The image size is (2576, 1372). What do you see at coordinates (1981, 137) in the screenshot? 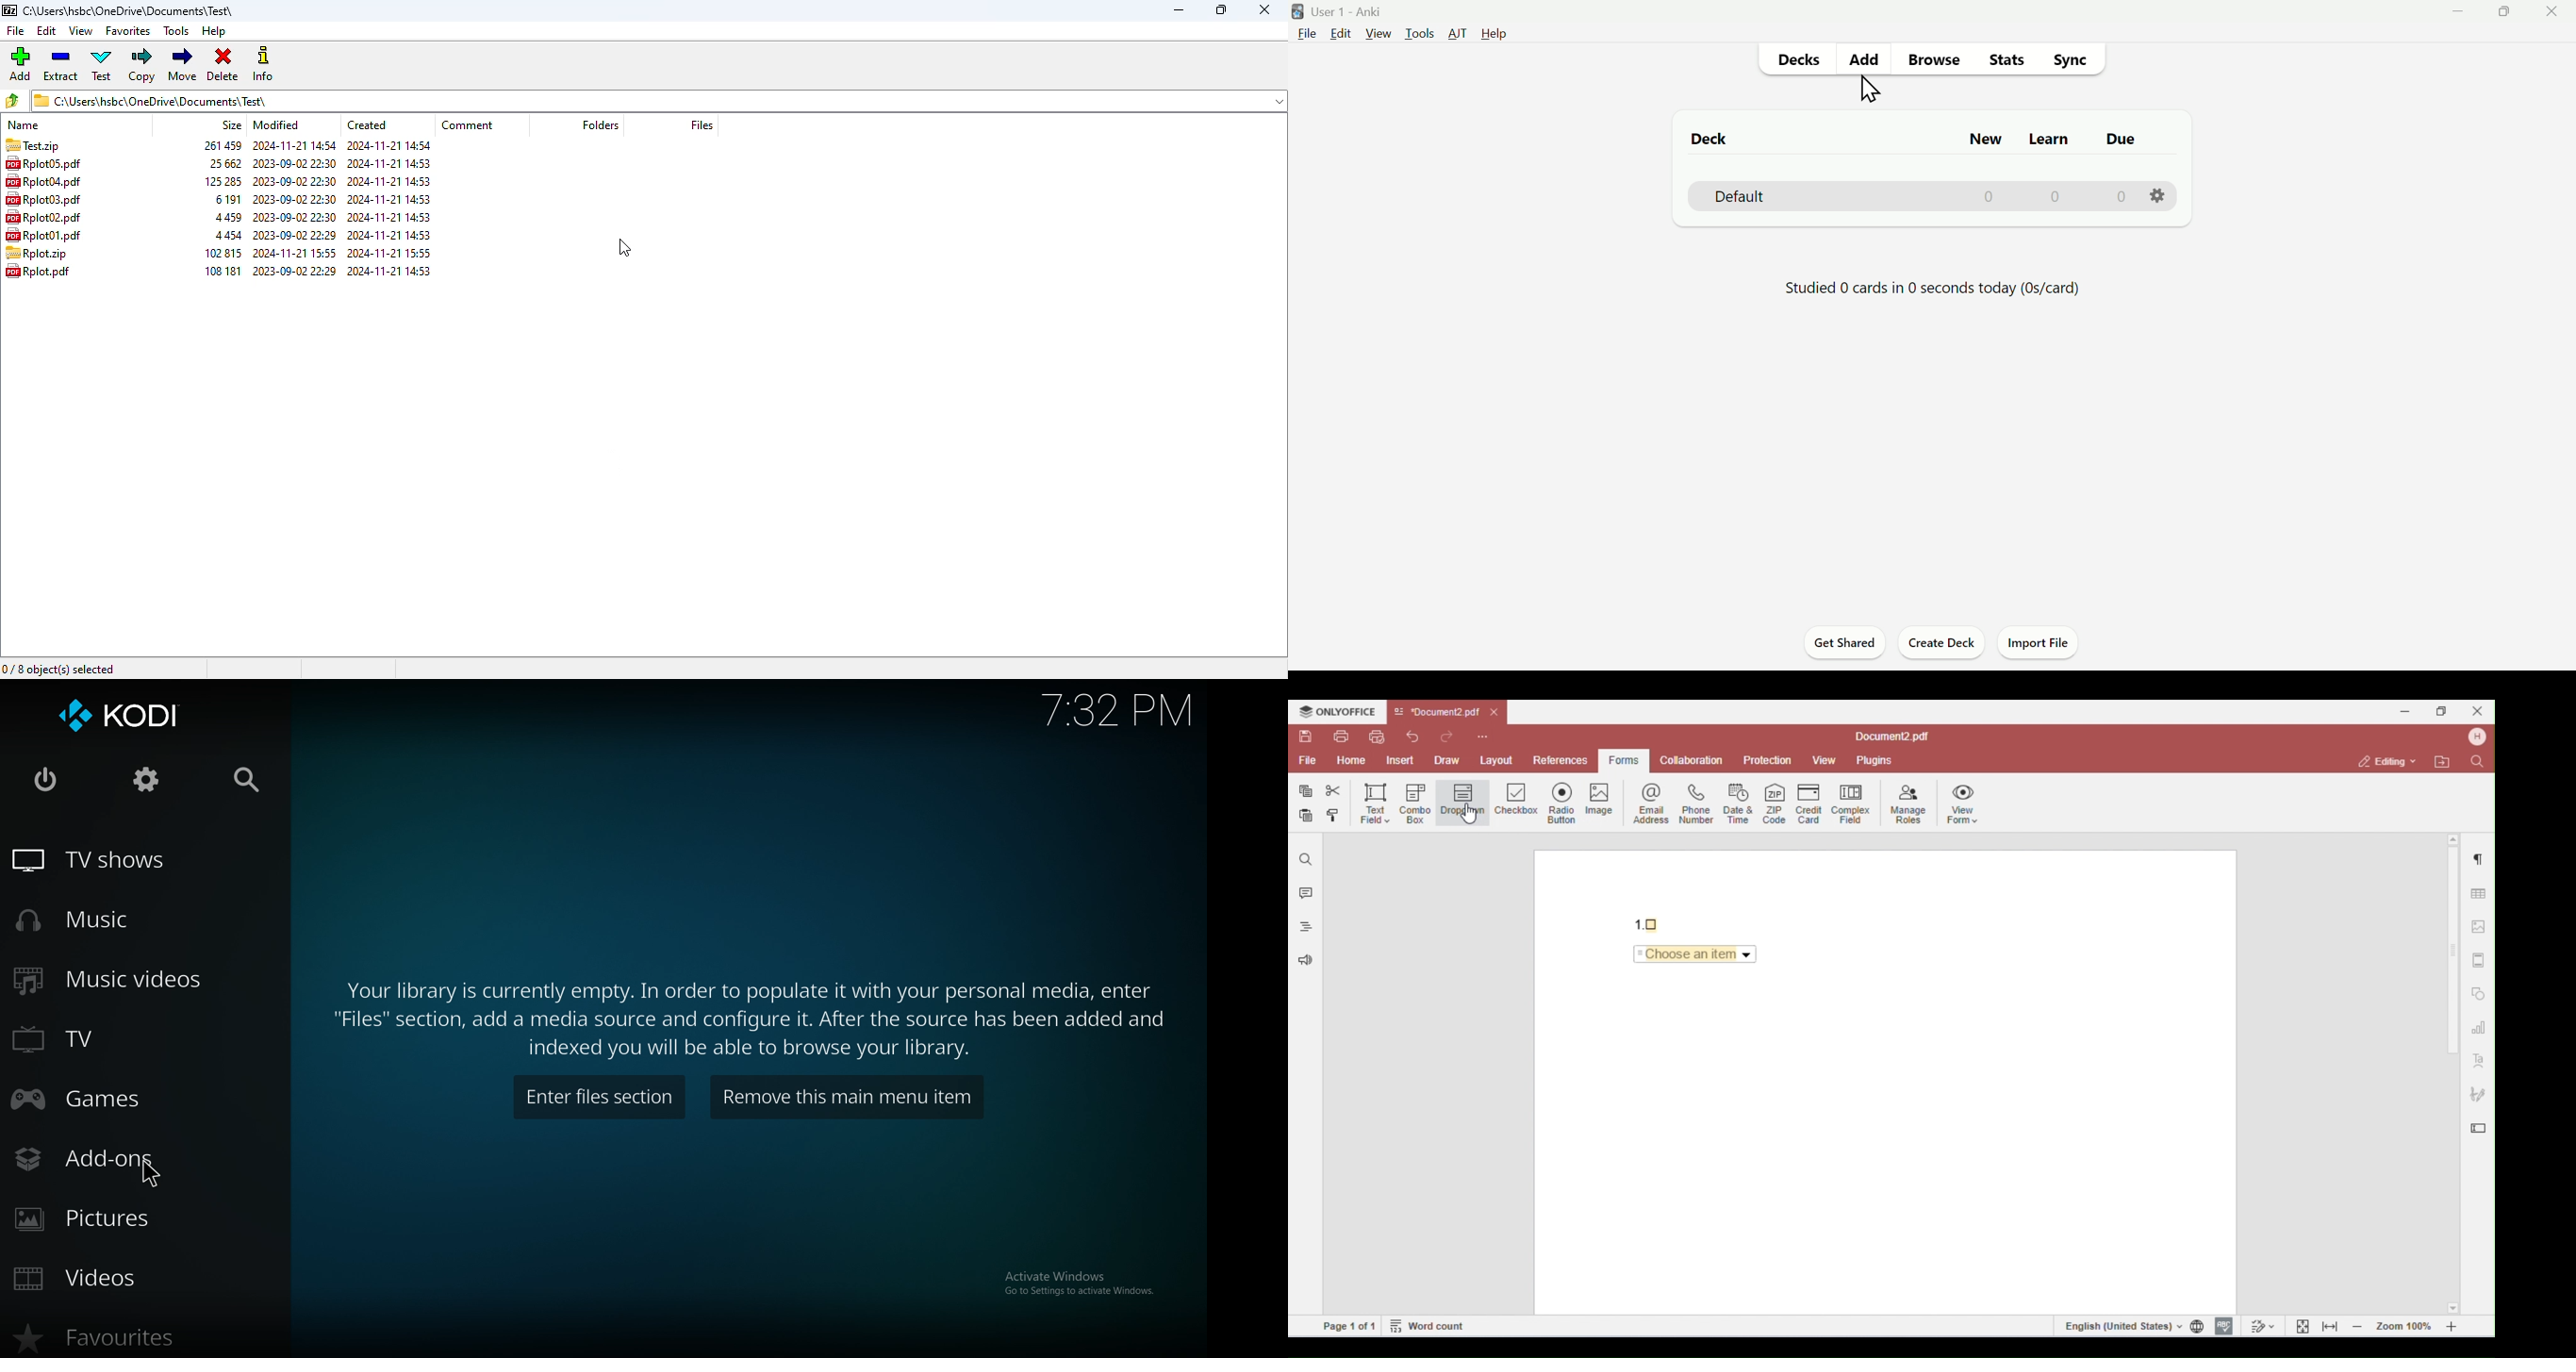
I see `New` at bounding box center [1981, 137].